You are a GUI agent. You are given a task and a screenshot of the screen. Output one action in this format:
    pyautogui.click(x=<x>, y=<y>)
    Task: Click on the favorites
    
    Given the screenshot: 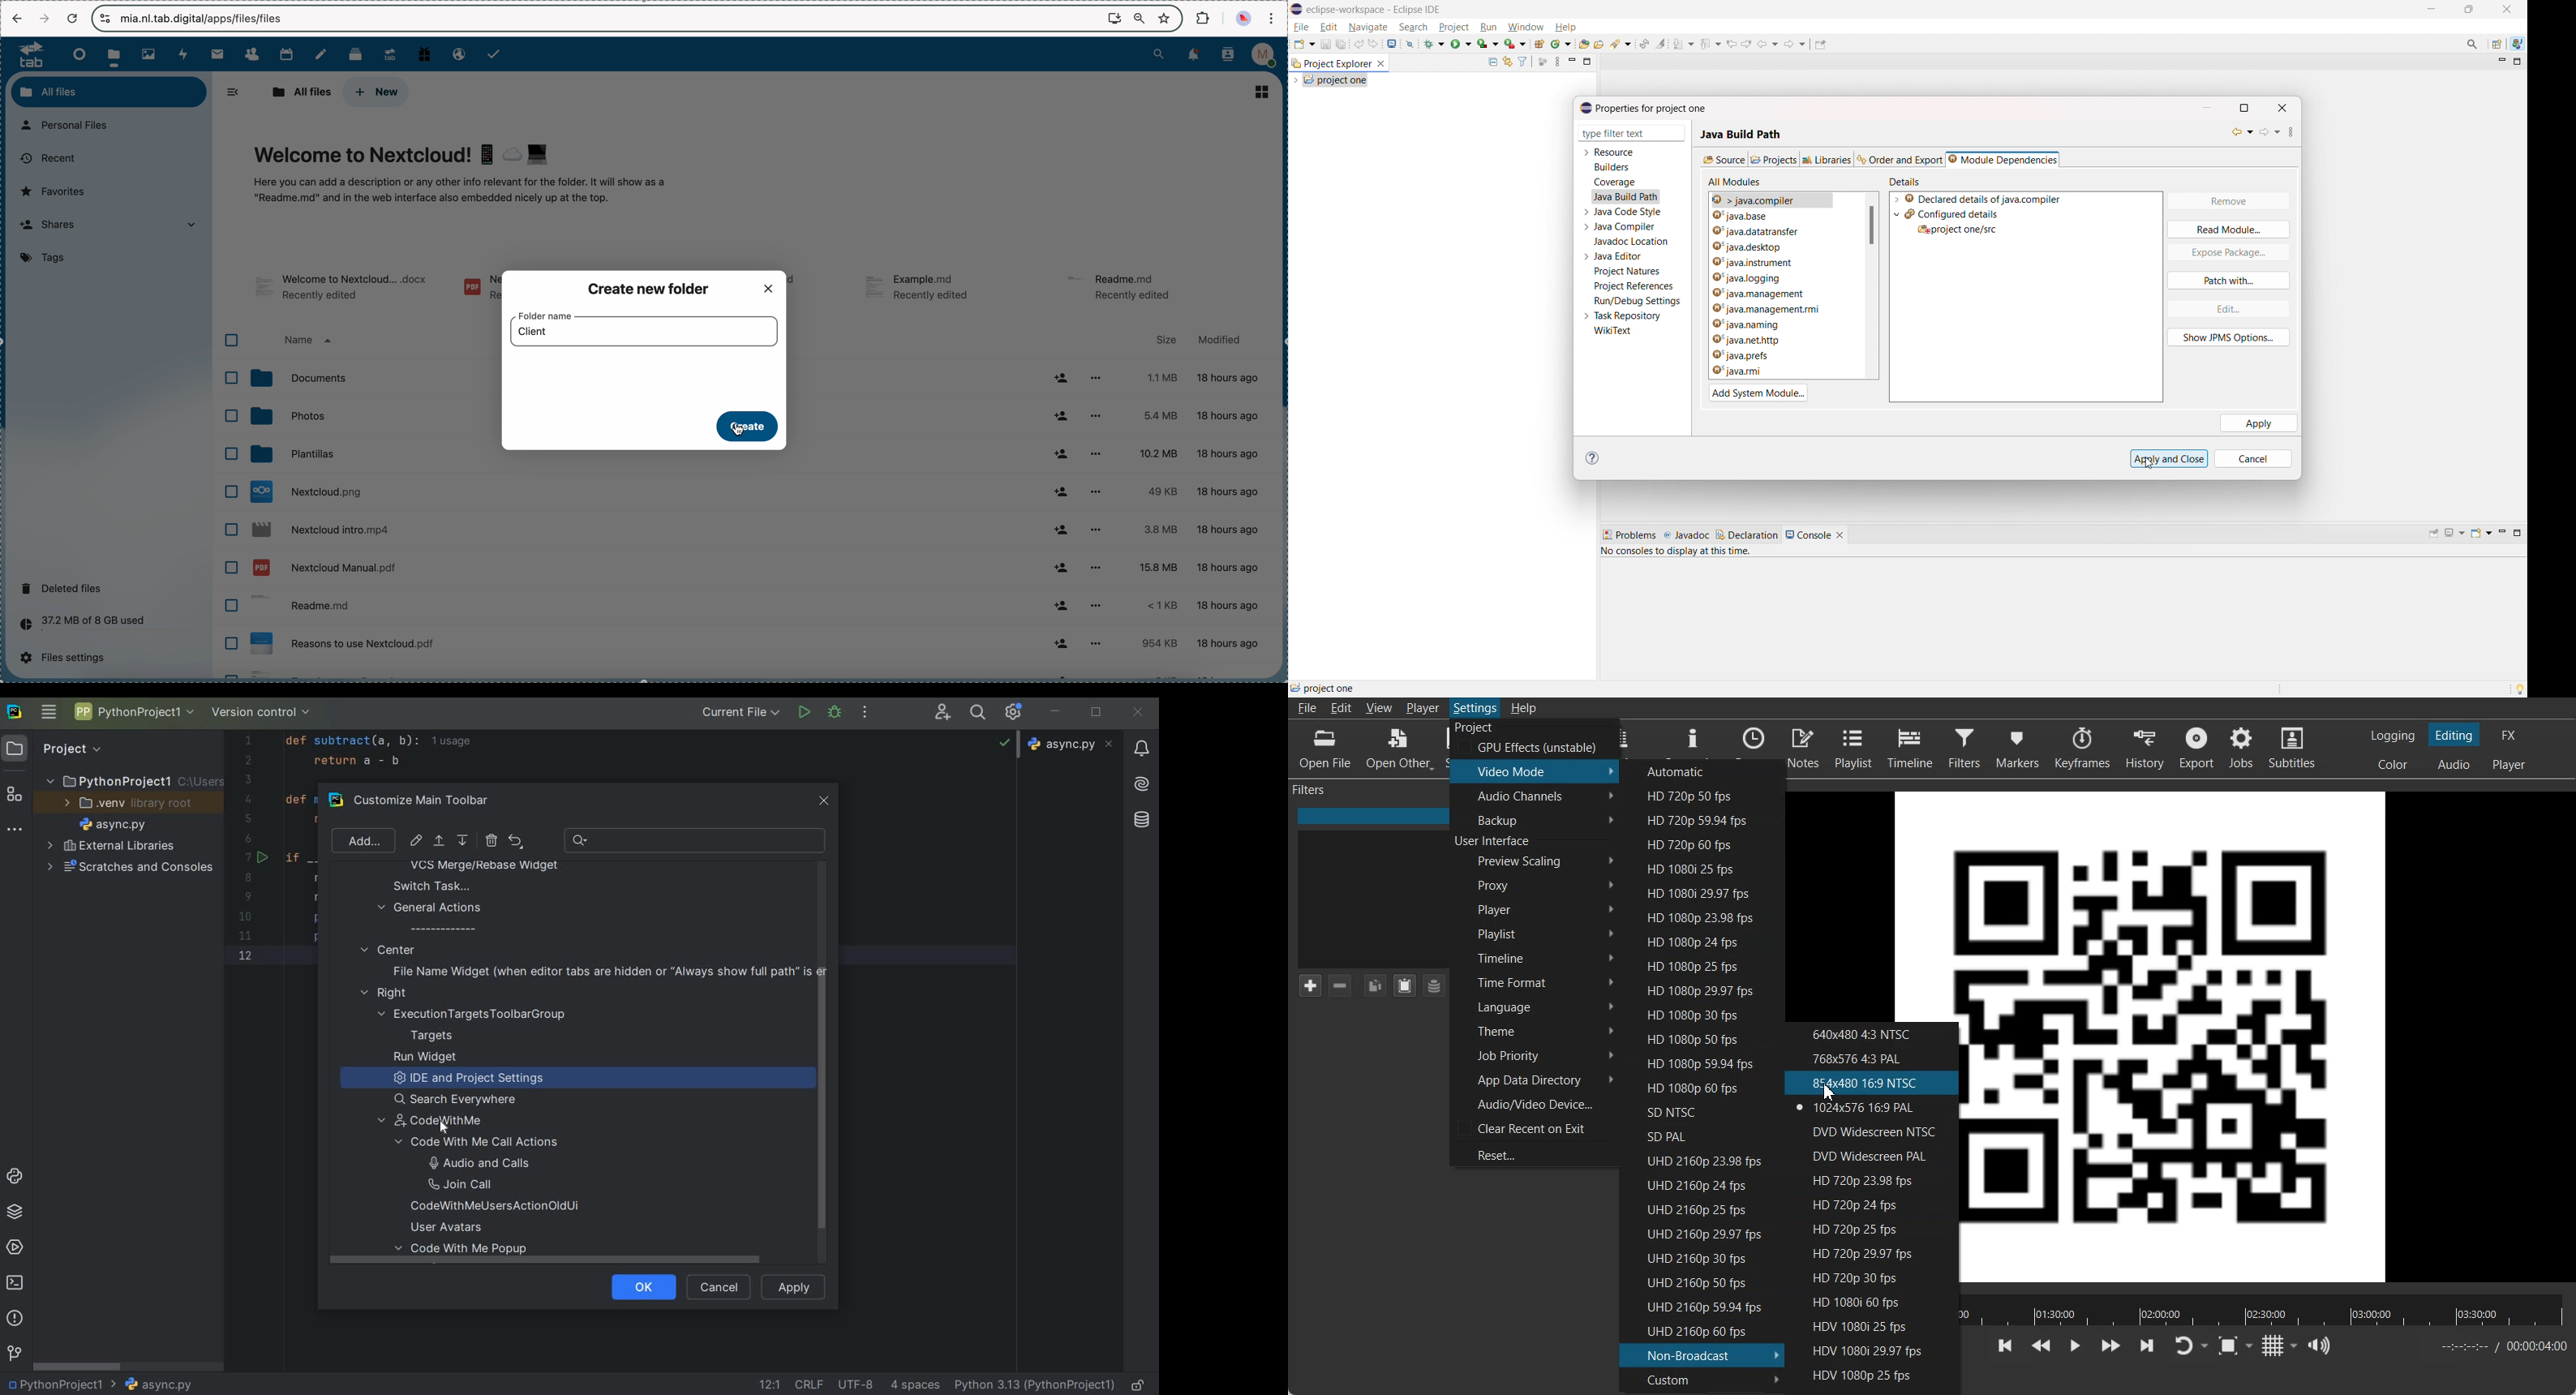 What is the action you would take?
    pyautogui.click(x=56, y=191)
    